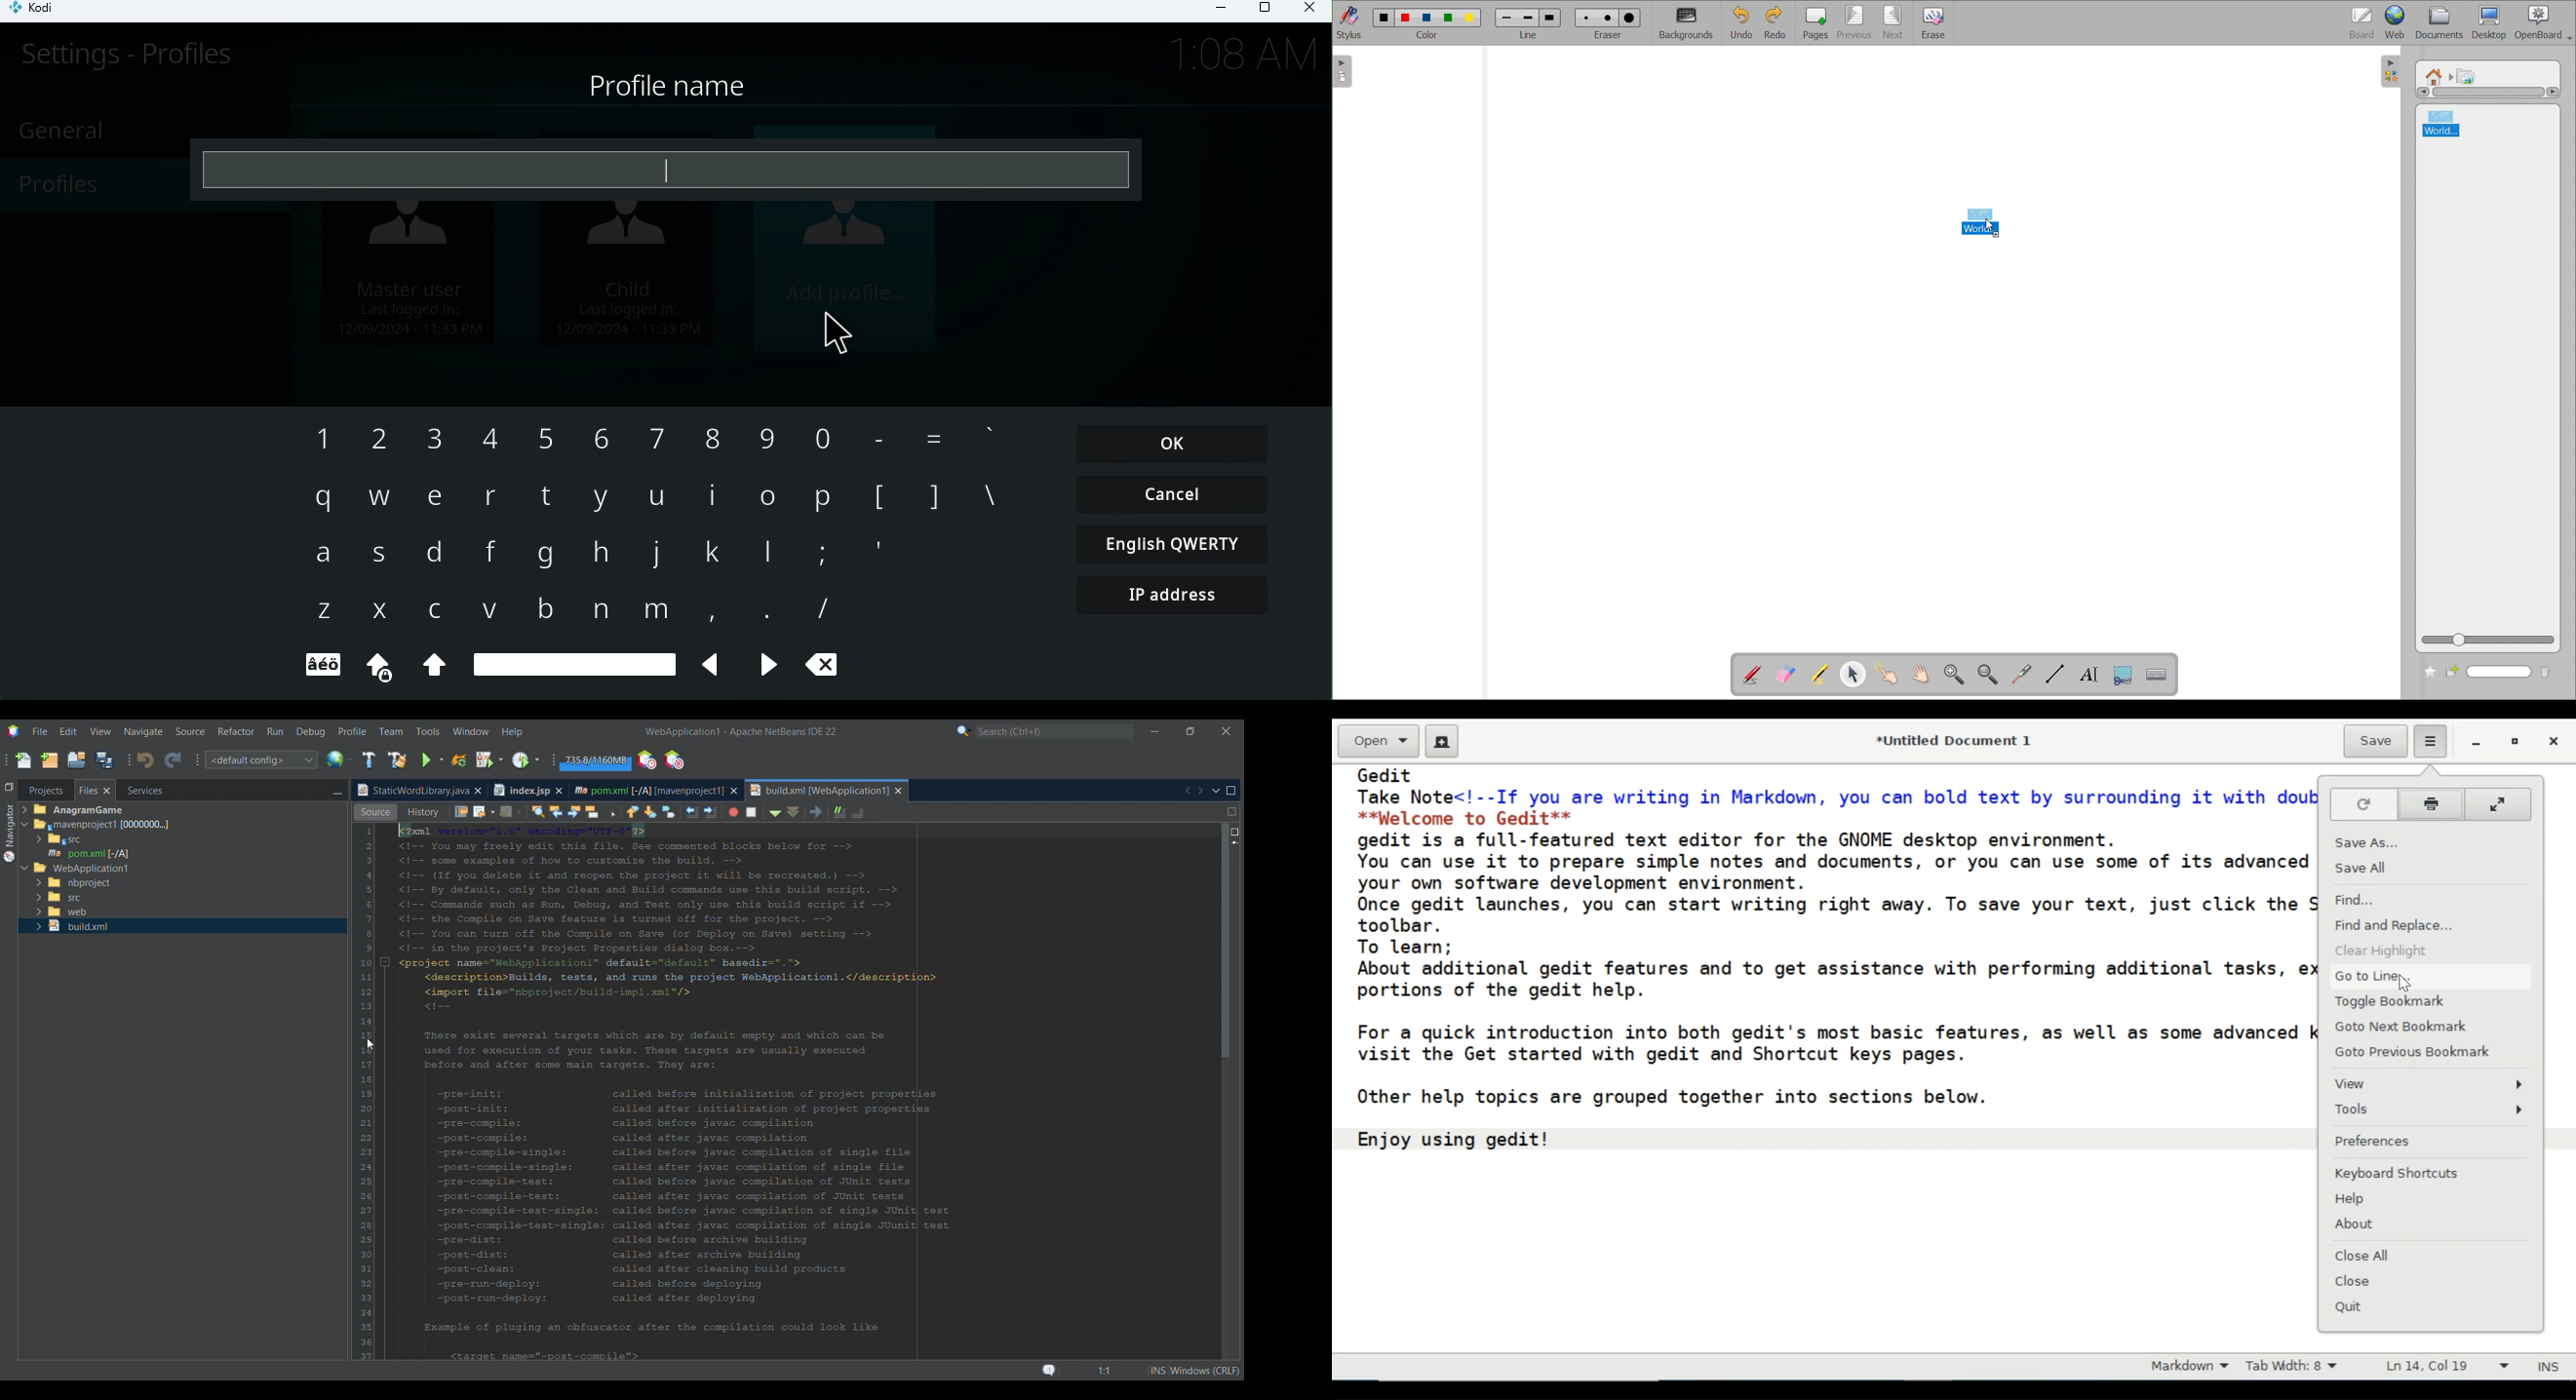  Describe the element at coordinates (1528, 23) in the screenshot. I see `select line width` at that location.